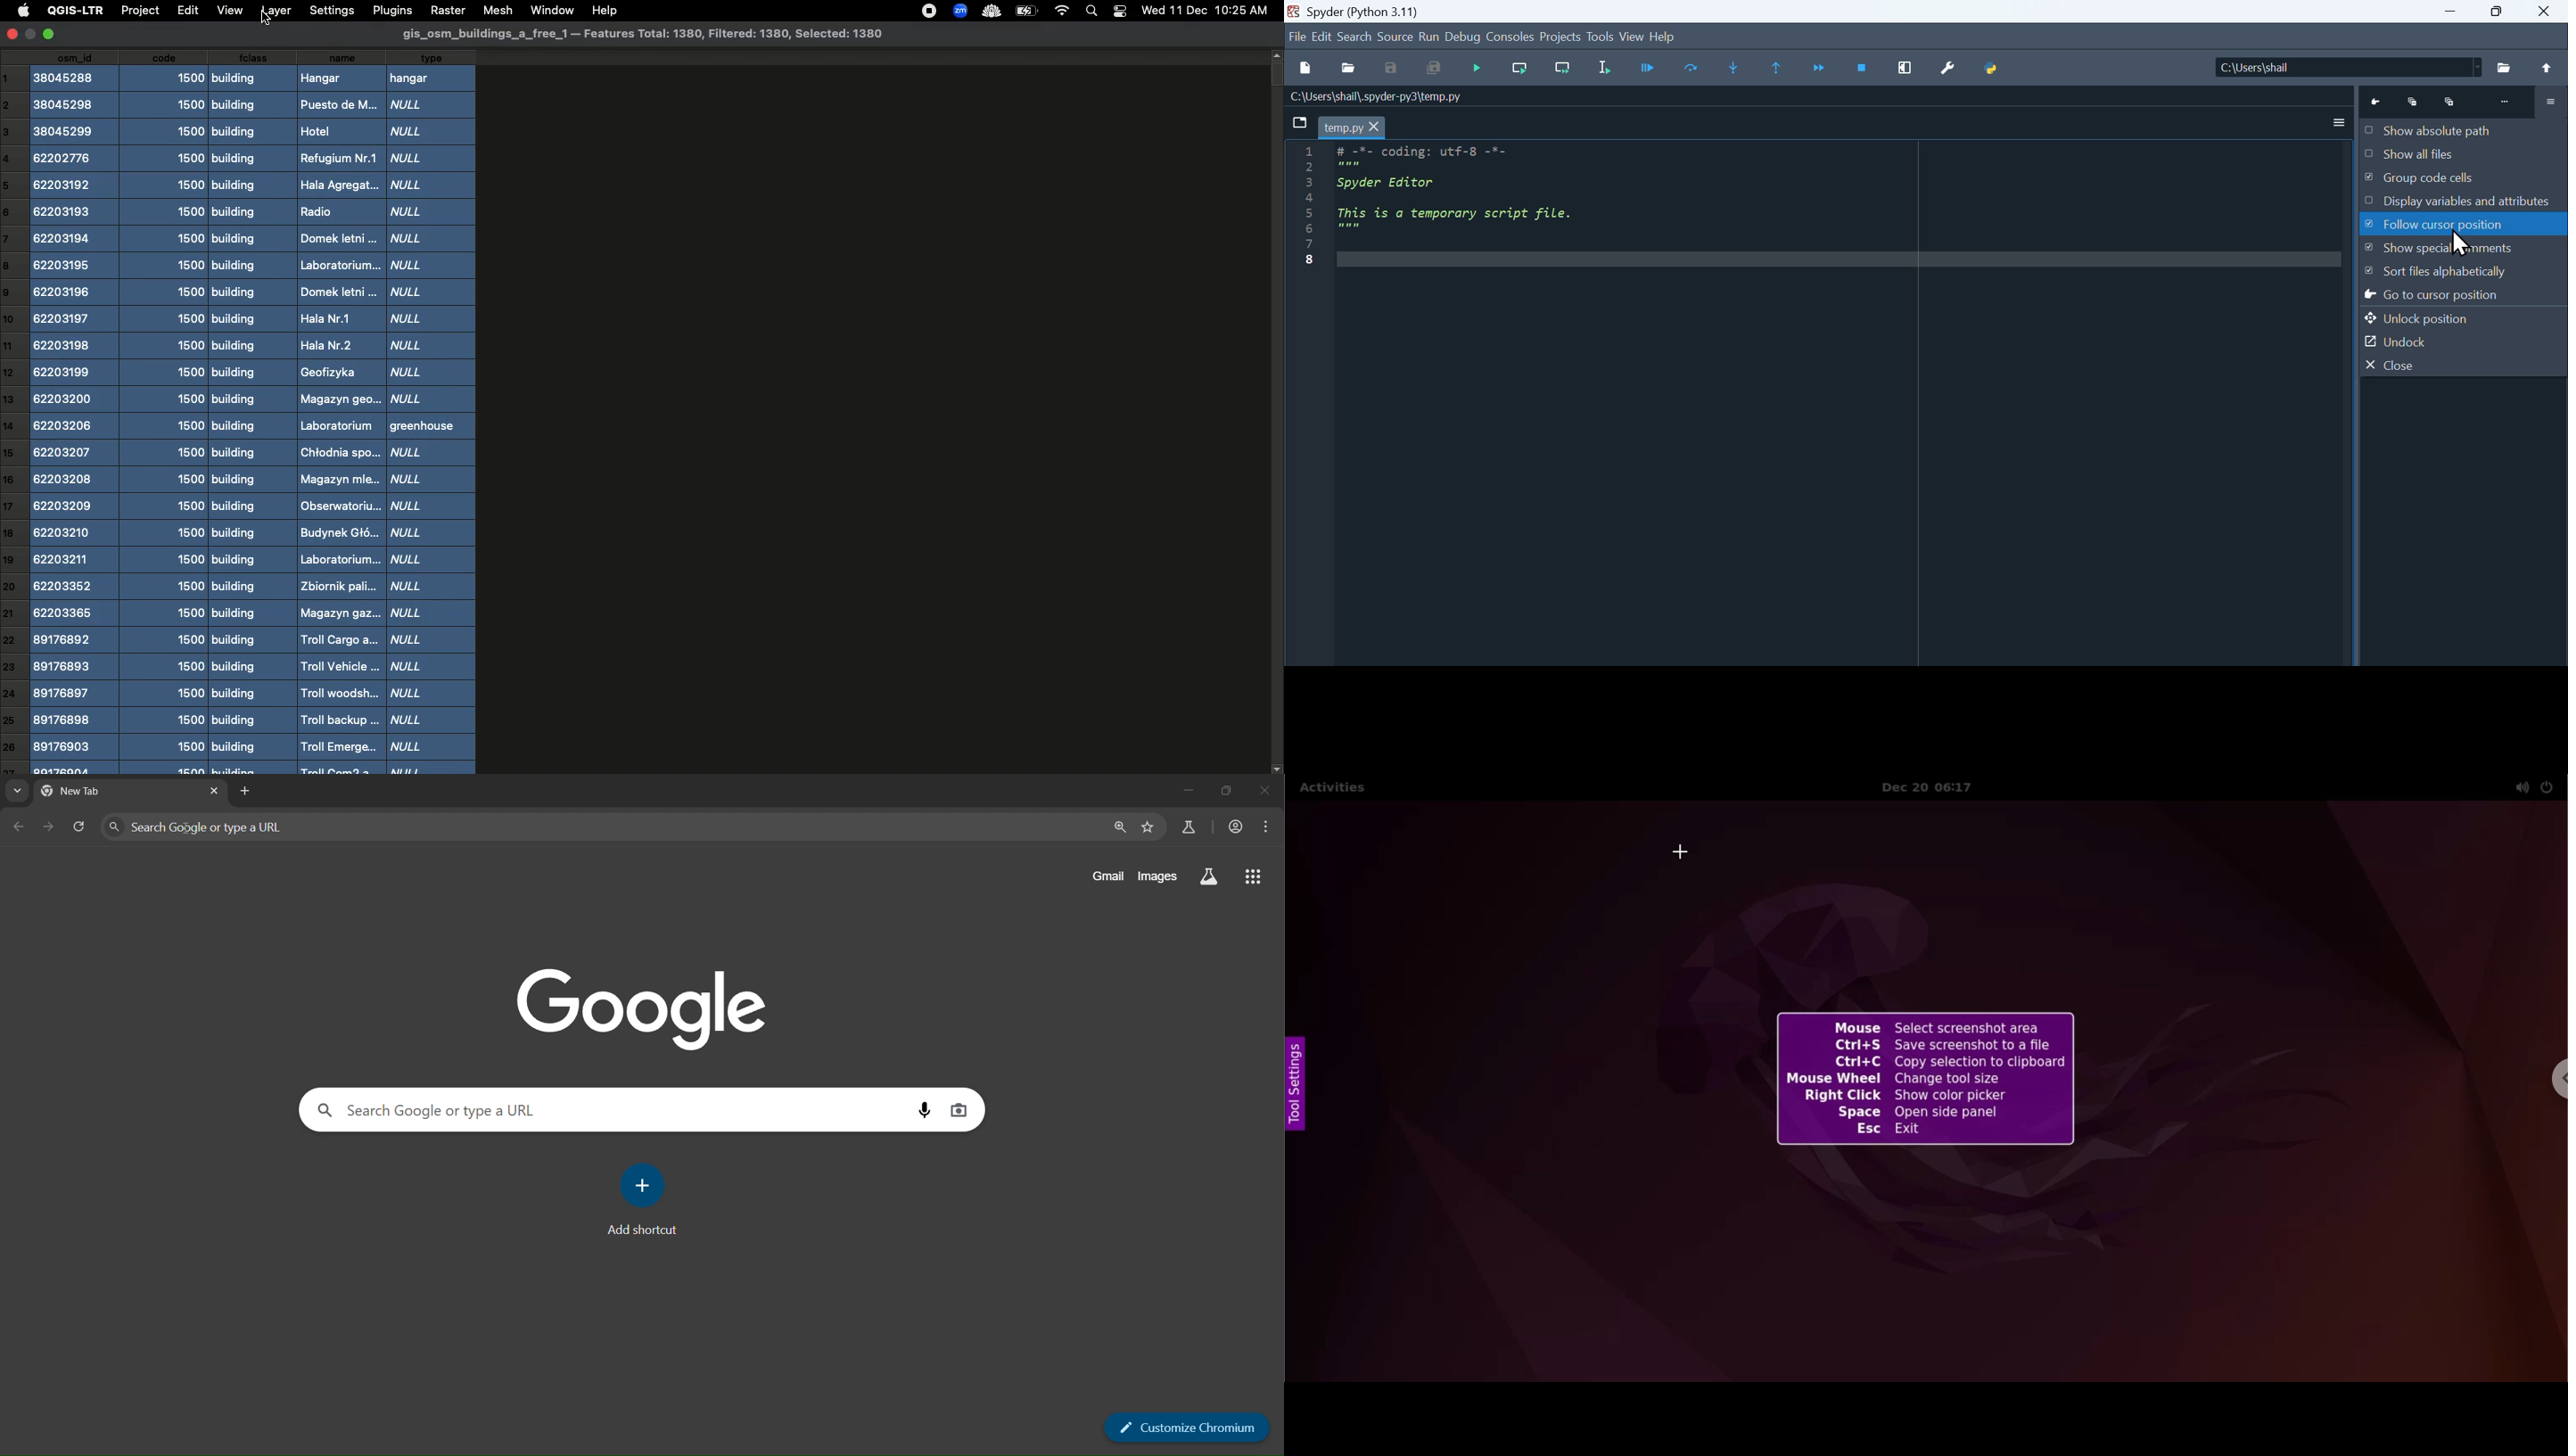 This screenshot has width=2576, height=1456. I want to click on Consoles, so click(1511, 37).